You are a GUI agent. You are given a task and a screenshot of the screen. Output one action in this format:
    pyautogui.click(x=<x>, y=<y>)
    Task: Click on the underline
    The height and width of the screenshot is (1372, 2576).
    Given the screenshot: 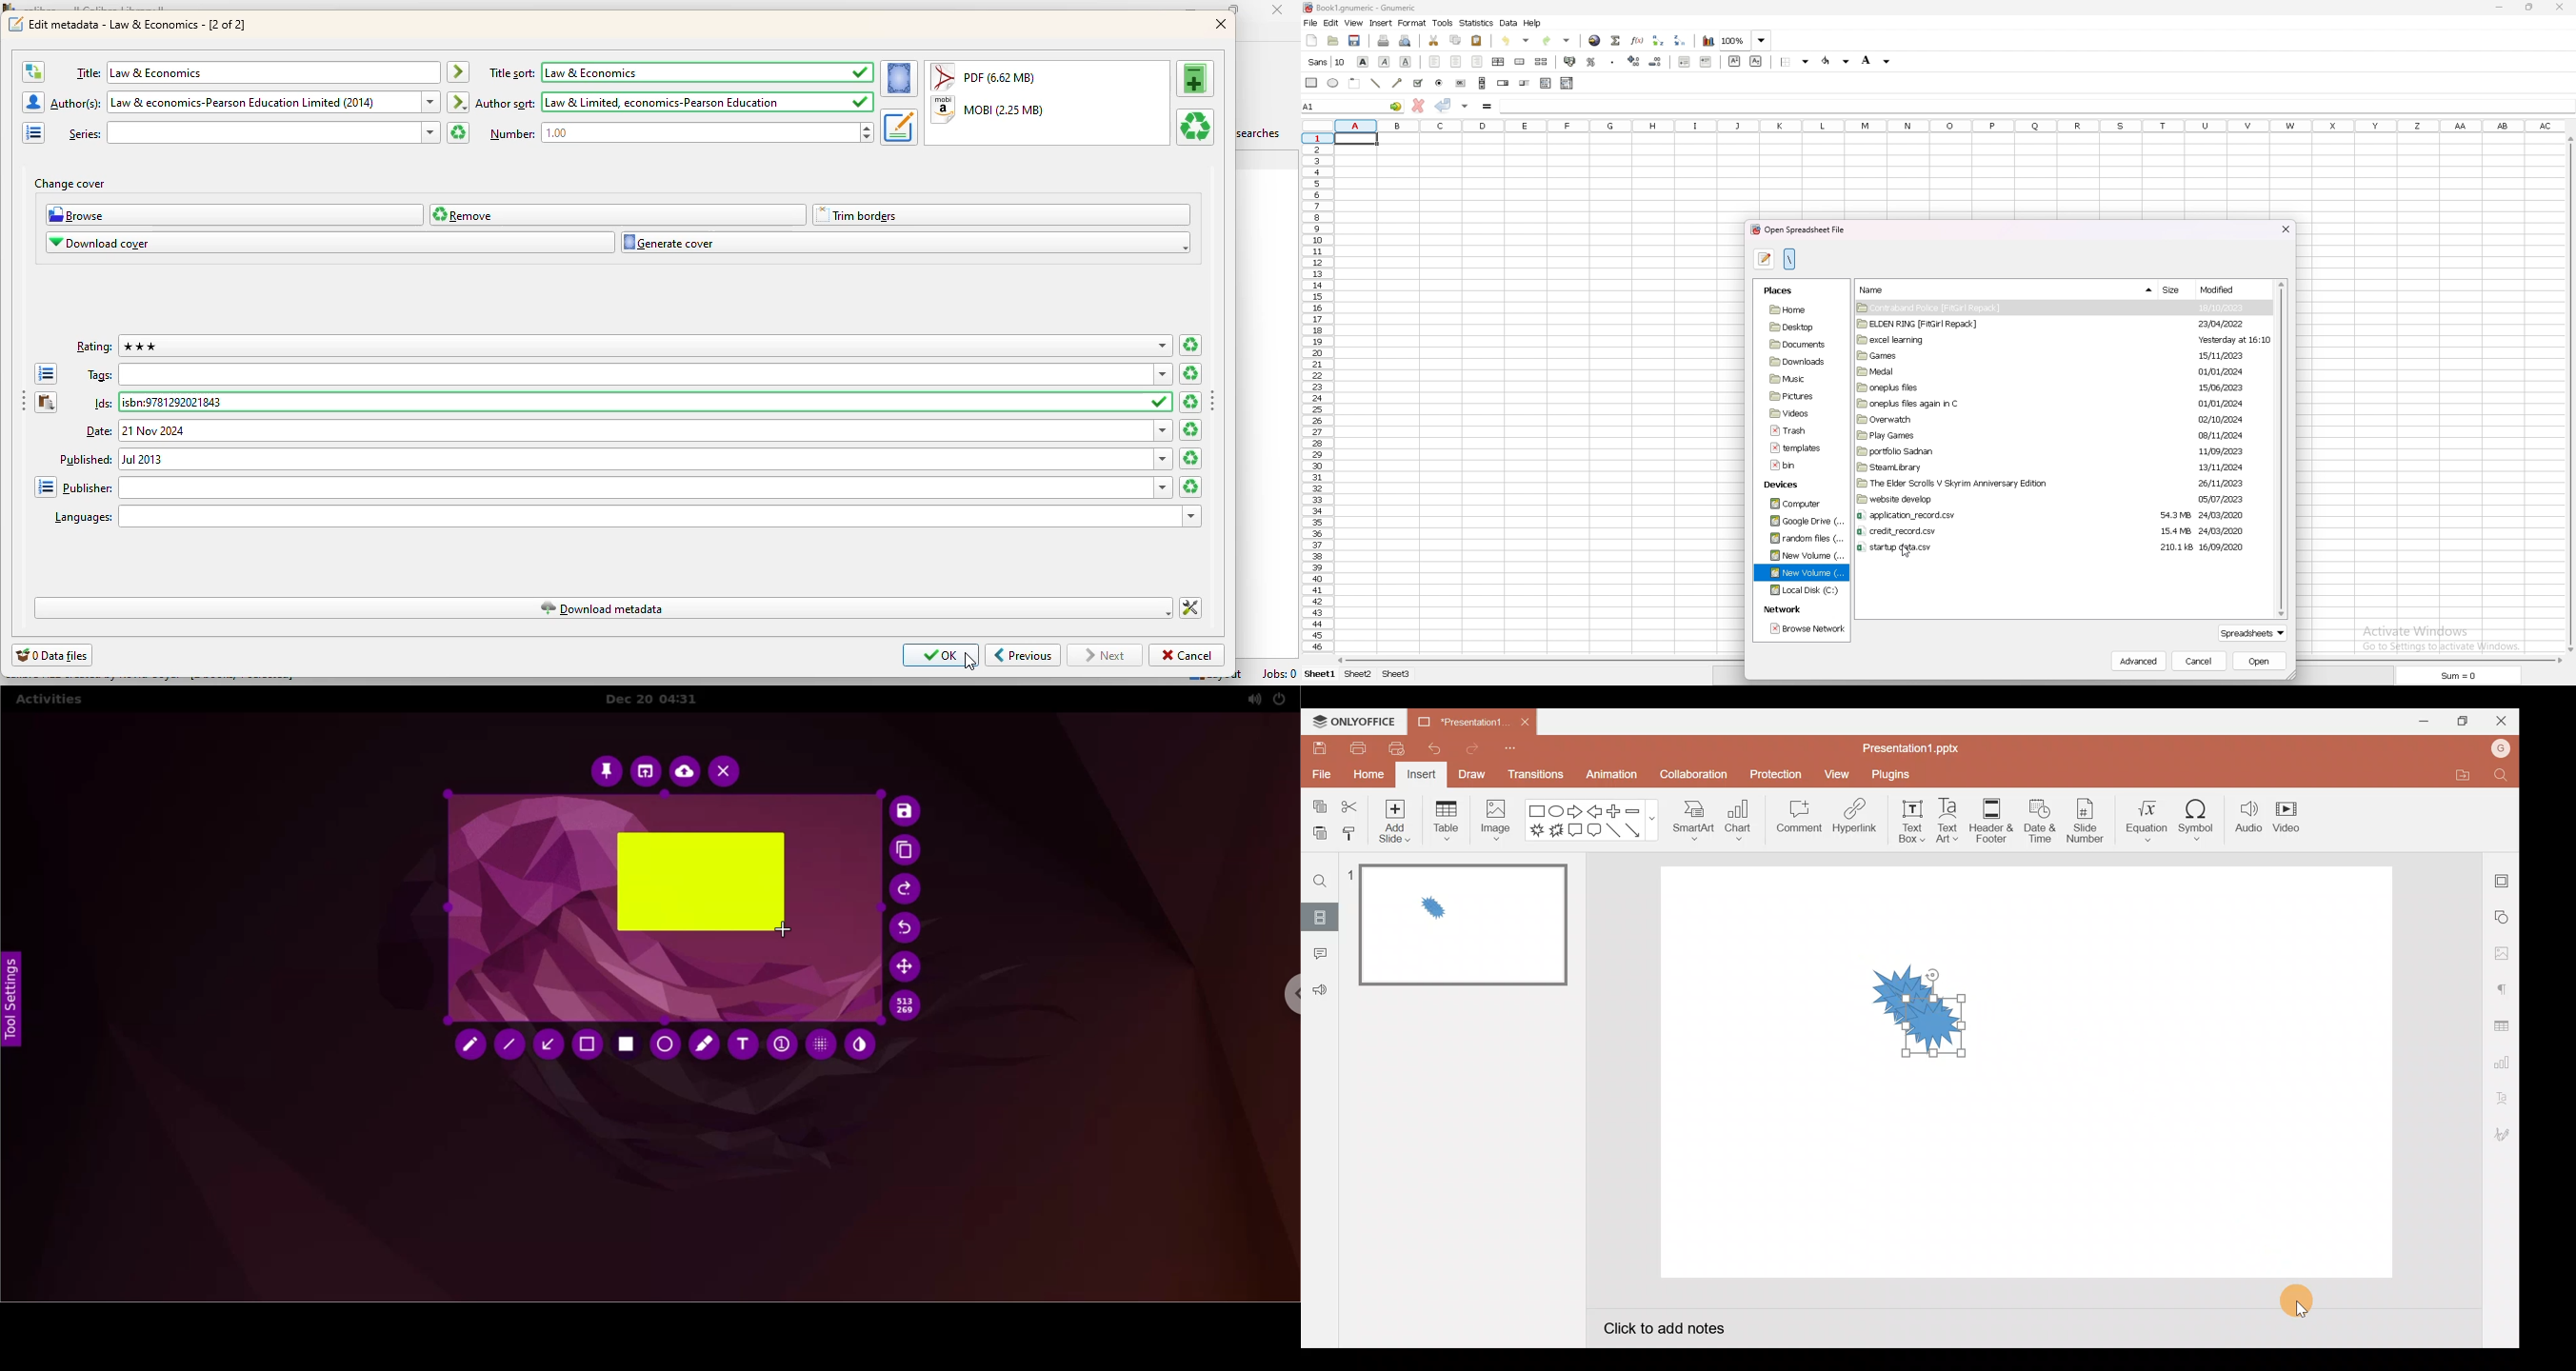 What is the action you would take?
    pyautogui.click(x=1405, y=62)
    